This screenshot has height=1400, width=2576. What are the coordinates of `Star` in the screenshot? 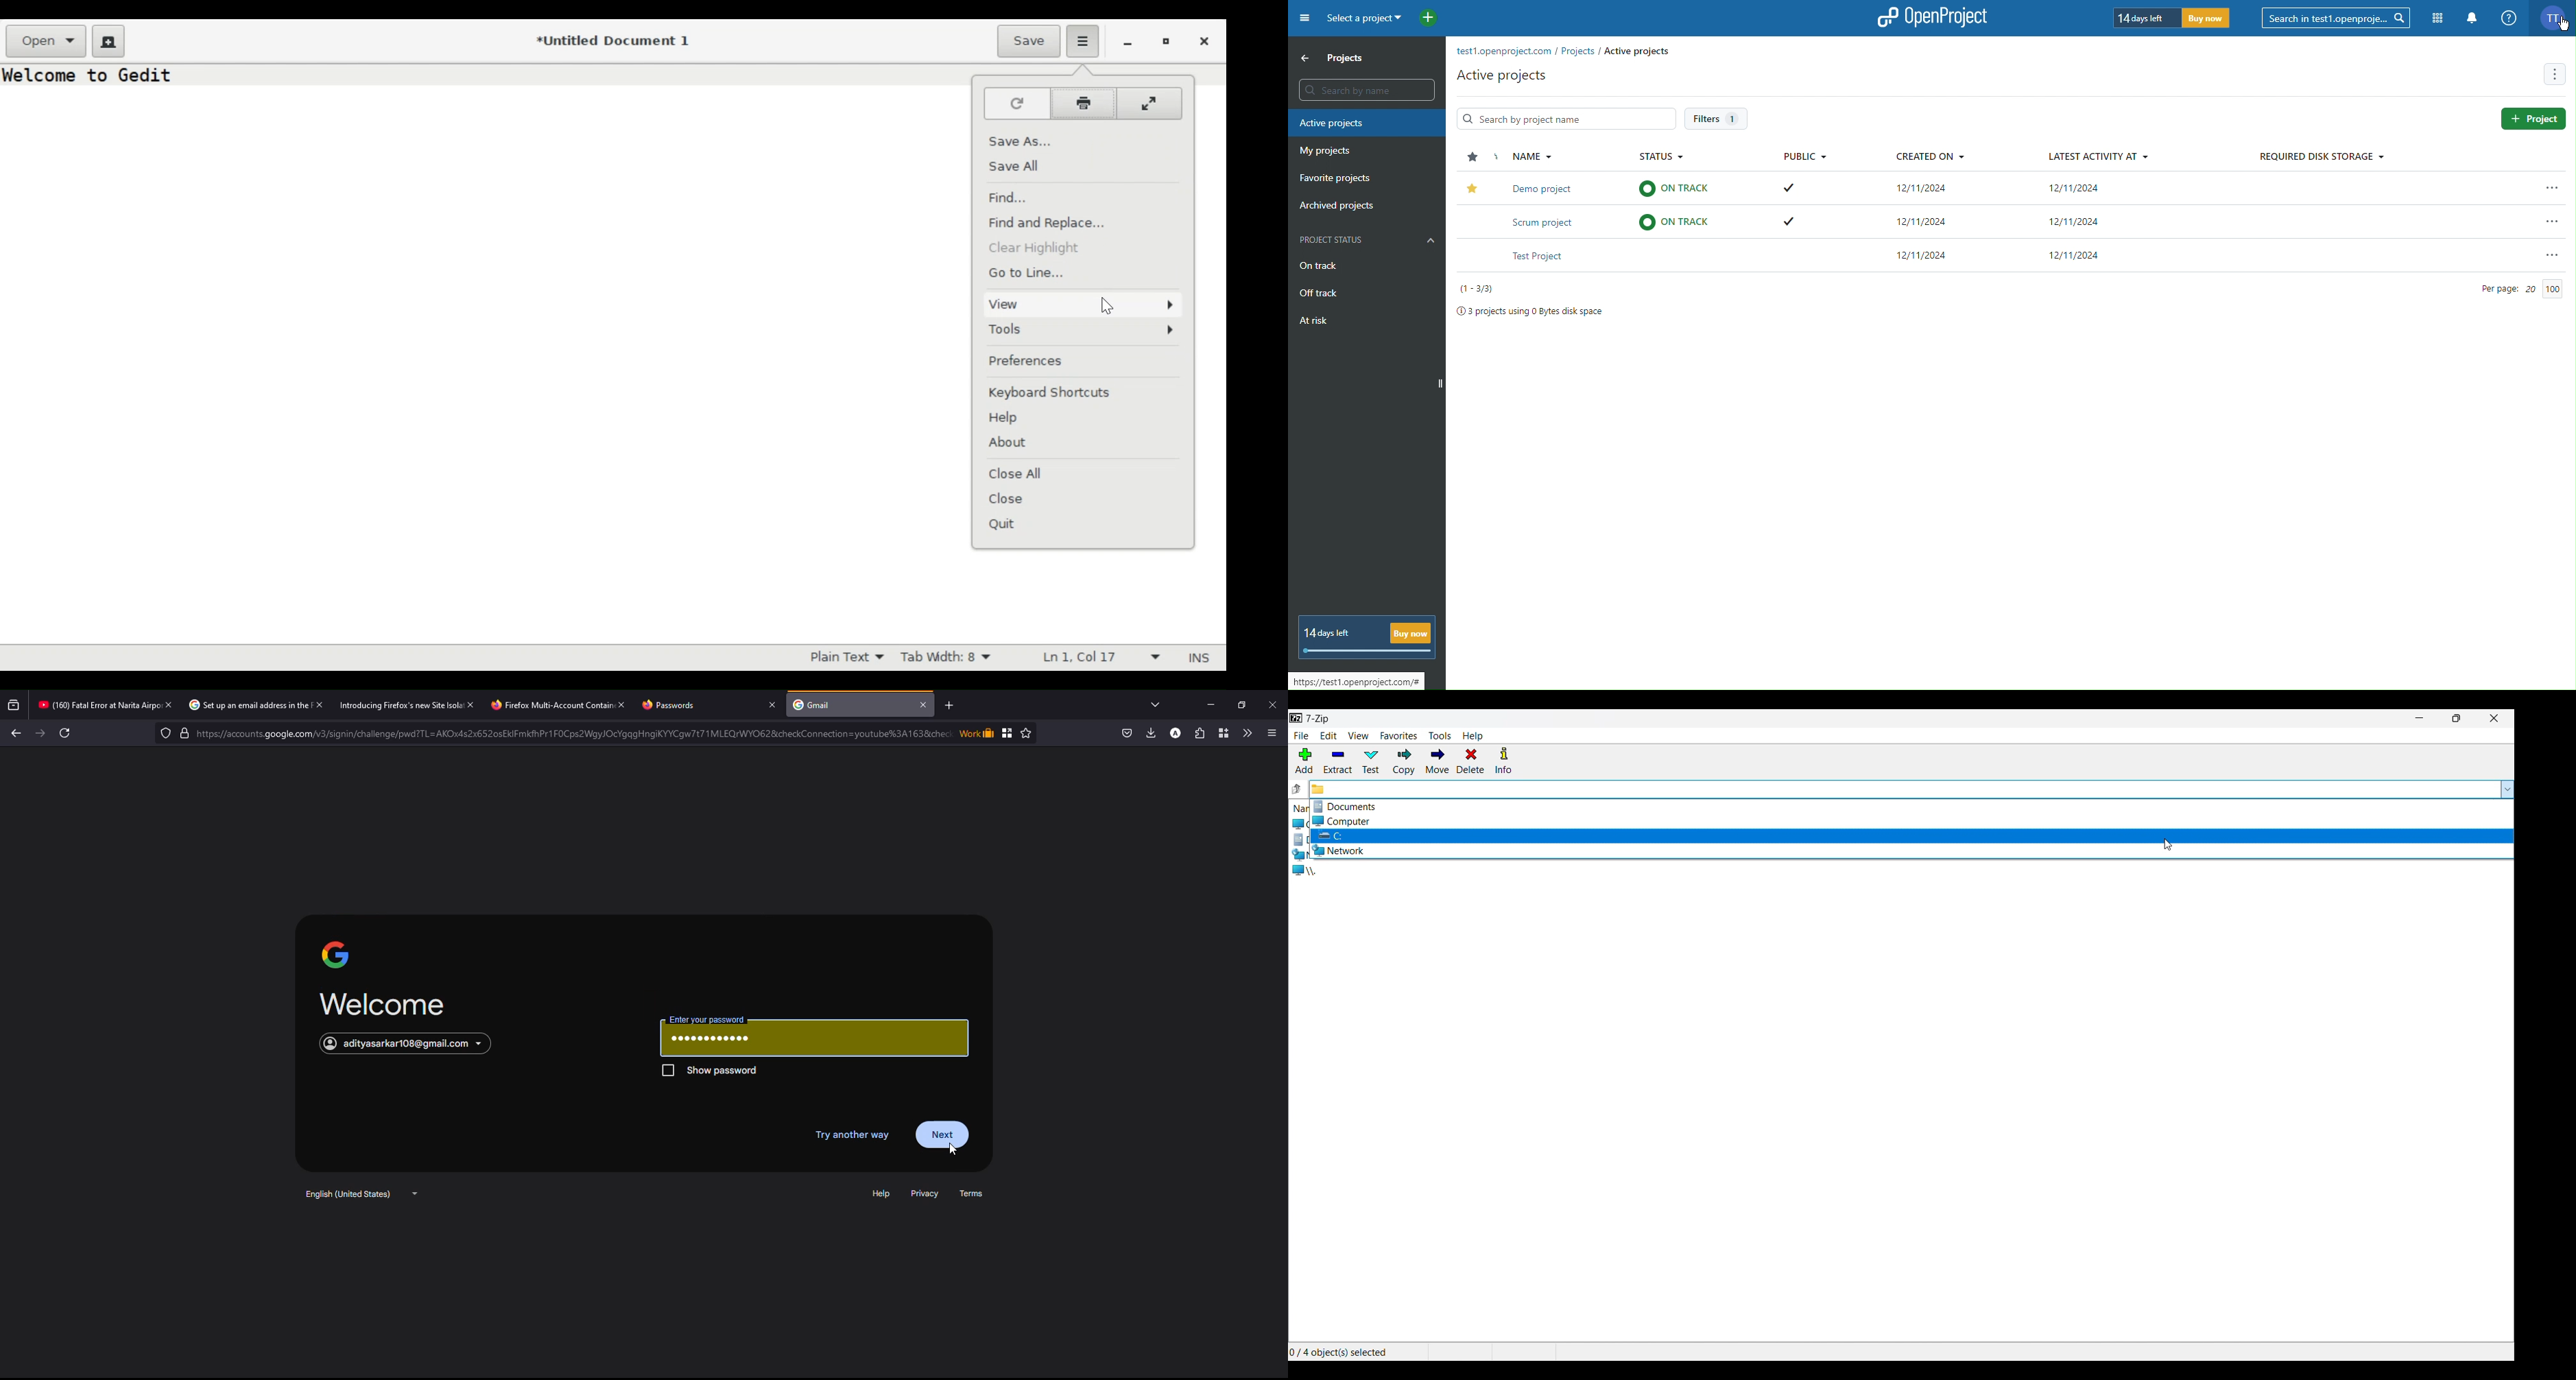 It's located at (1472, 187).